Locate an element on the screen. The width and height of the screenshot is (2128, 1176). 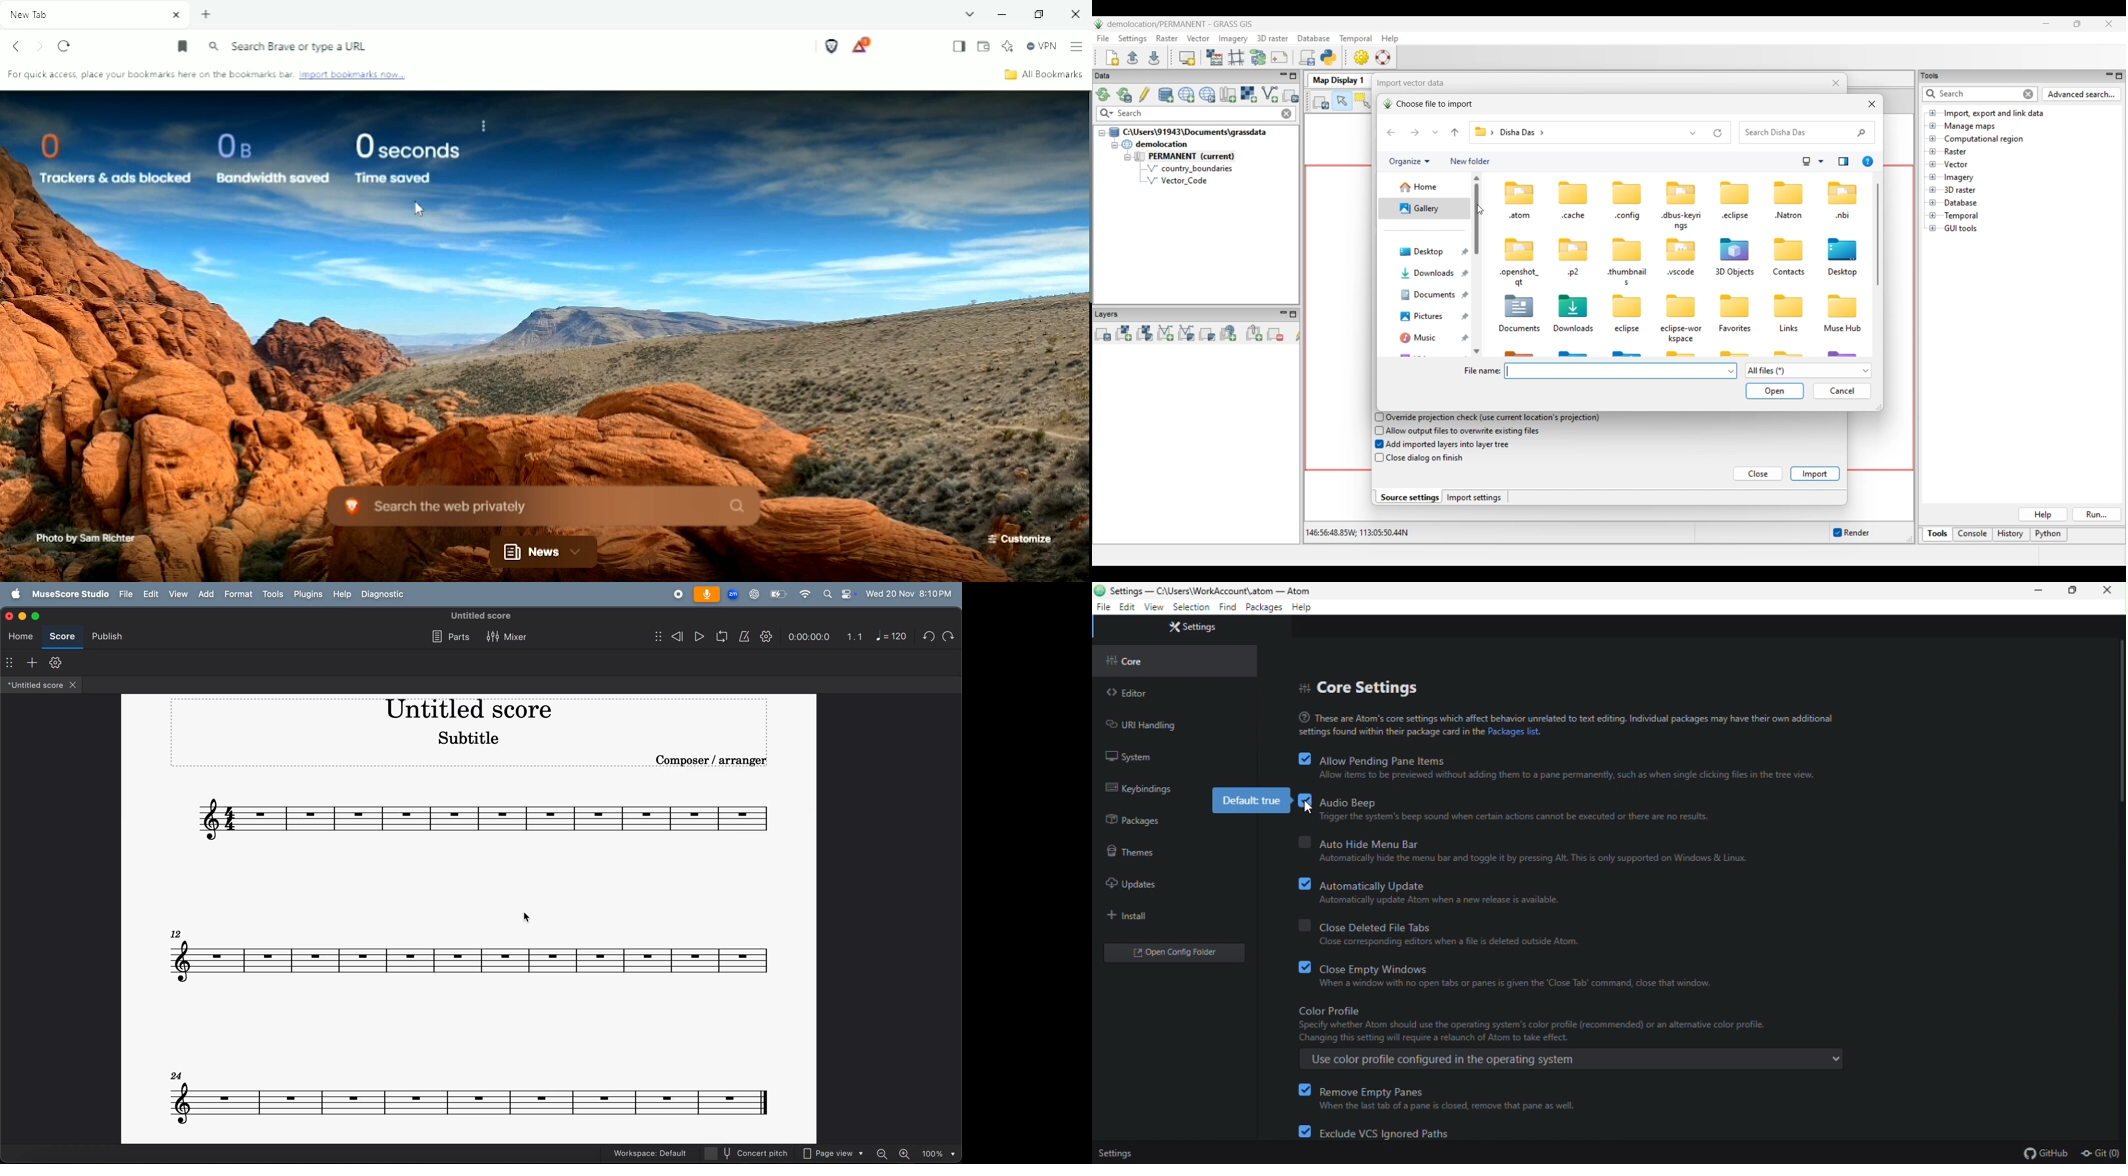
Reload this page is located at coordinates (66, 47).